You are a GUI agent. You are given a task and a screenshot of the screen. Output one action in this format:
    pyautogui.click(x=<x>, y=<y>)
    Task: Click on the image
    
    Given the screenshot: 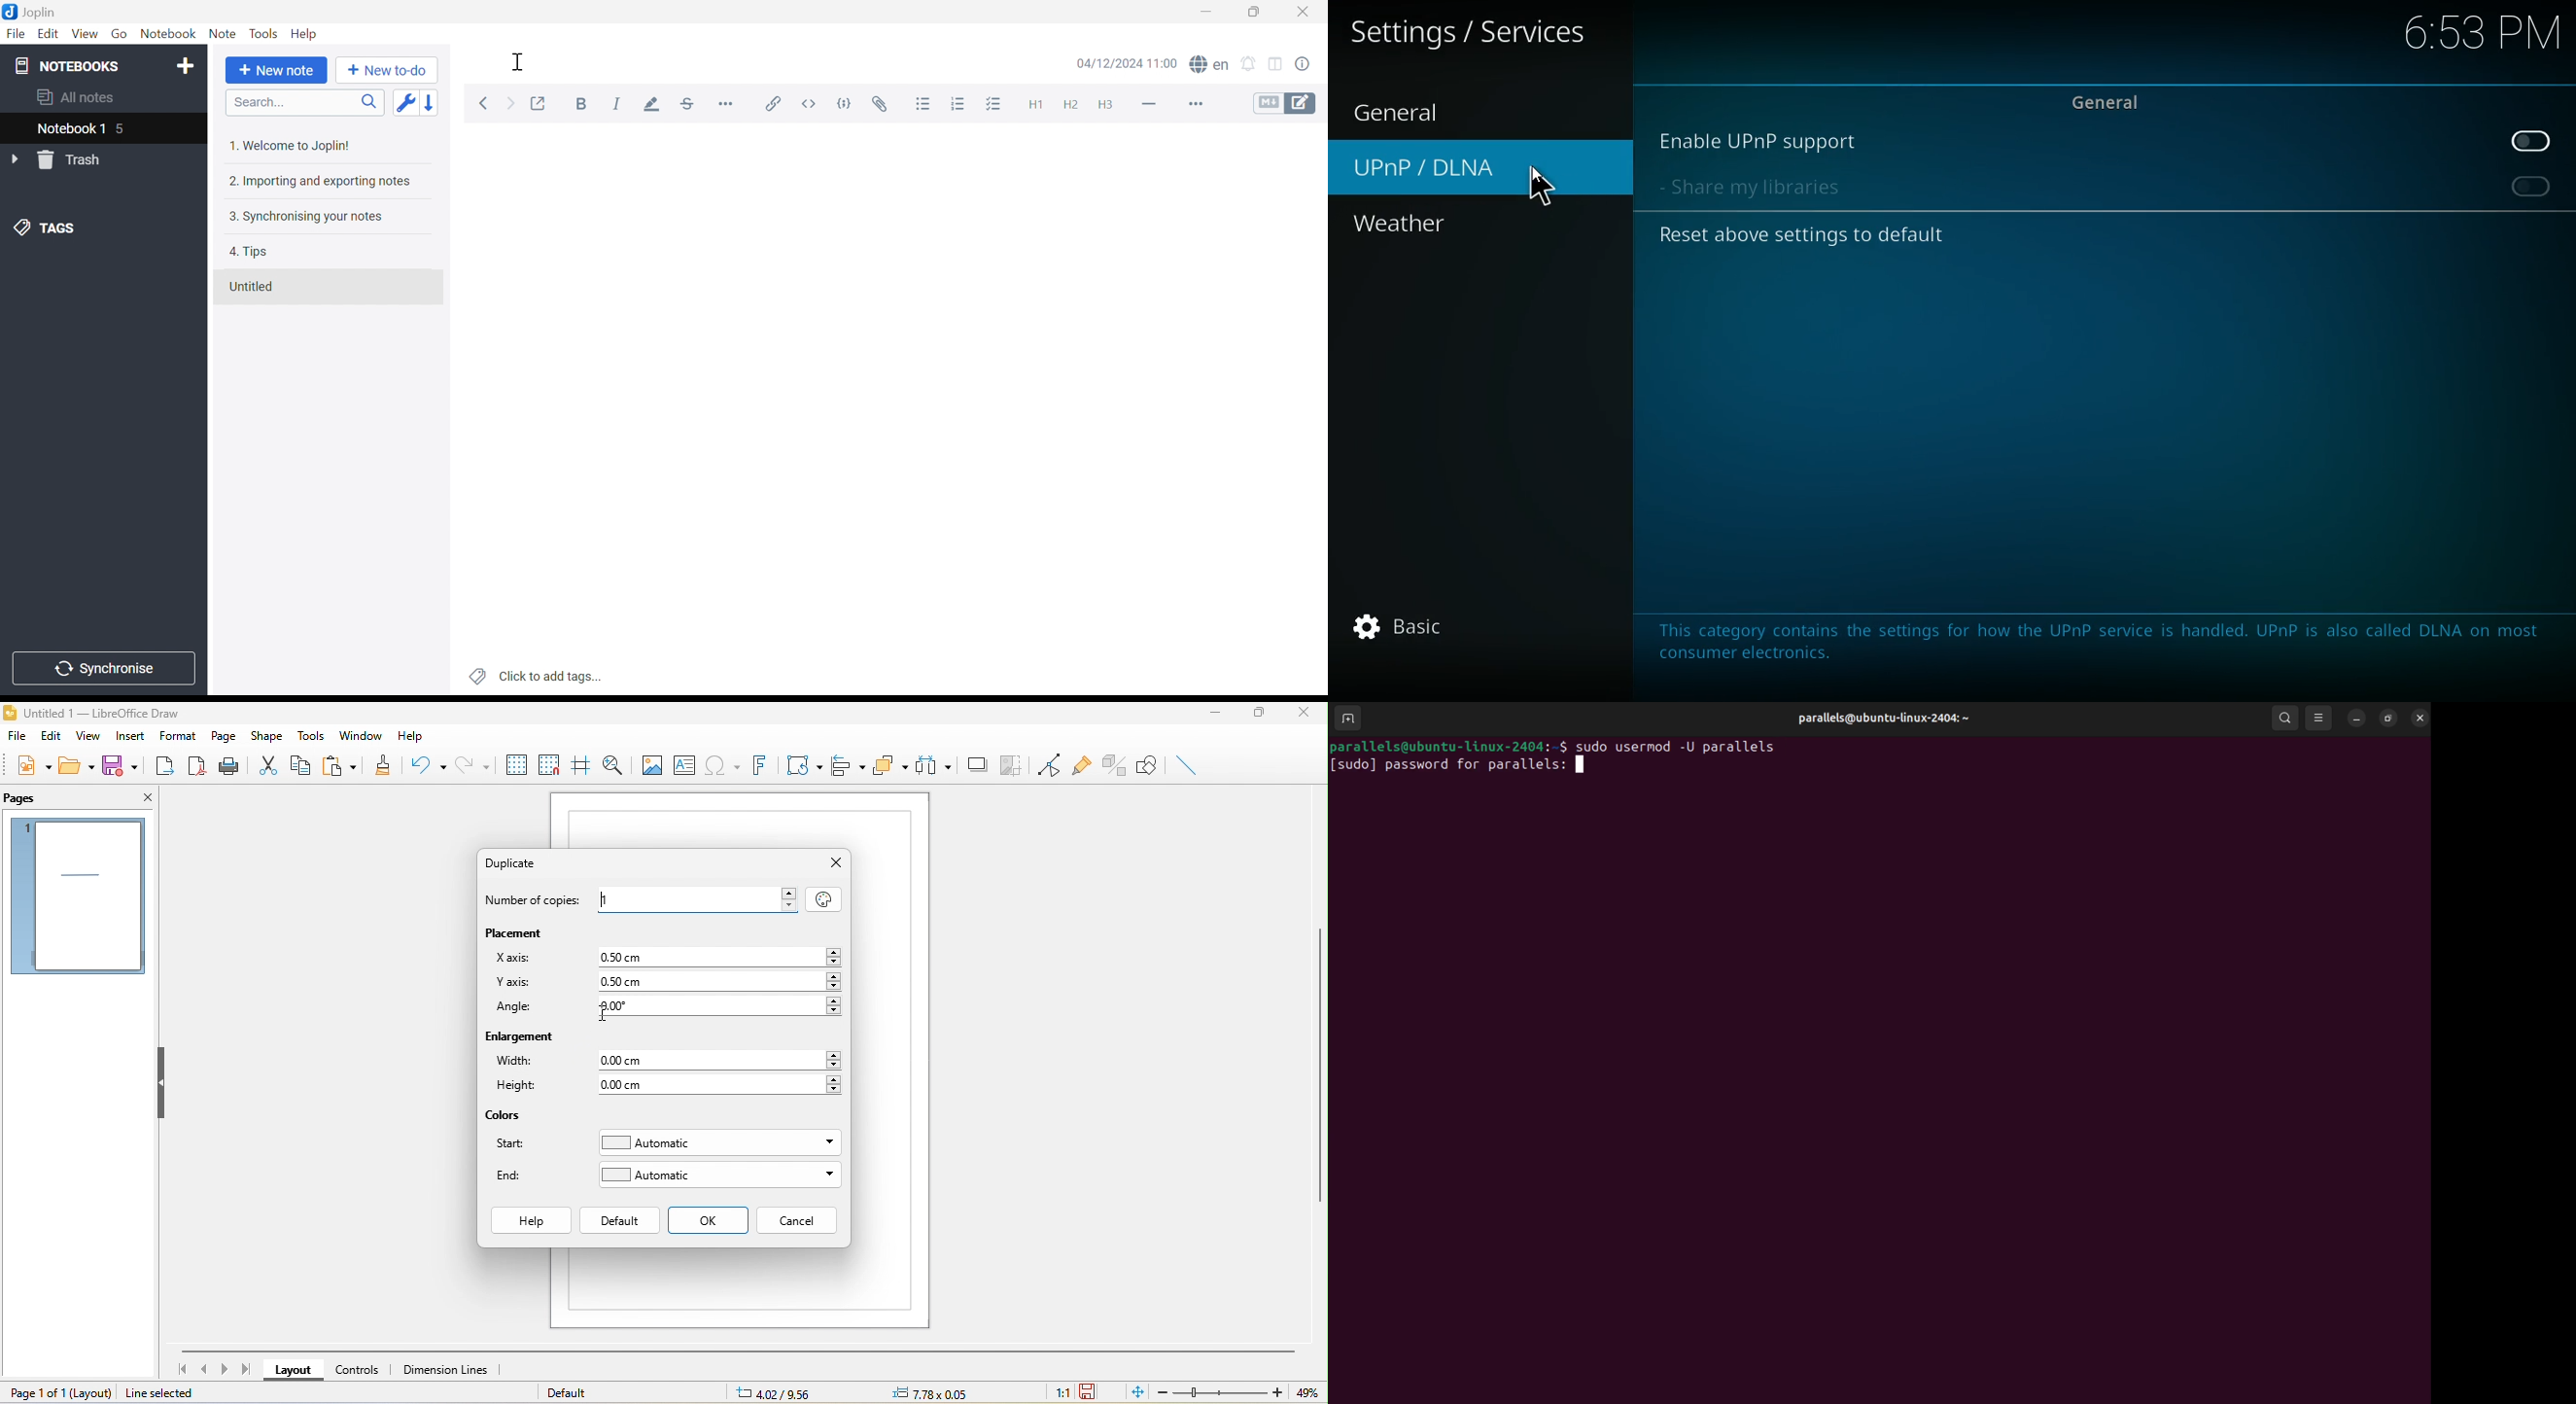 What is the action you would take?
    pyautogui.click(x=650, y=763)
    